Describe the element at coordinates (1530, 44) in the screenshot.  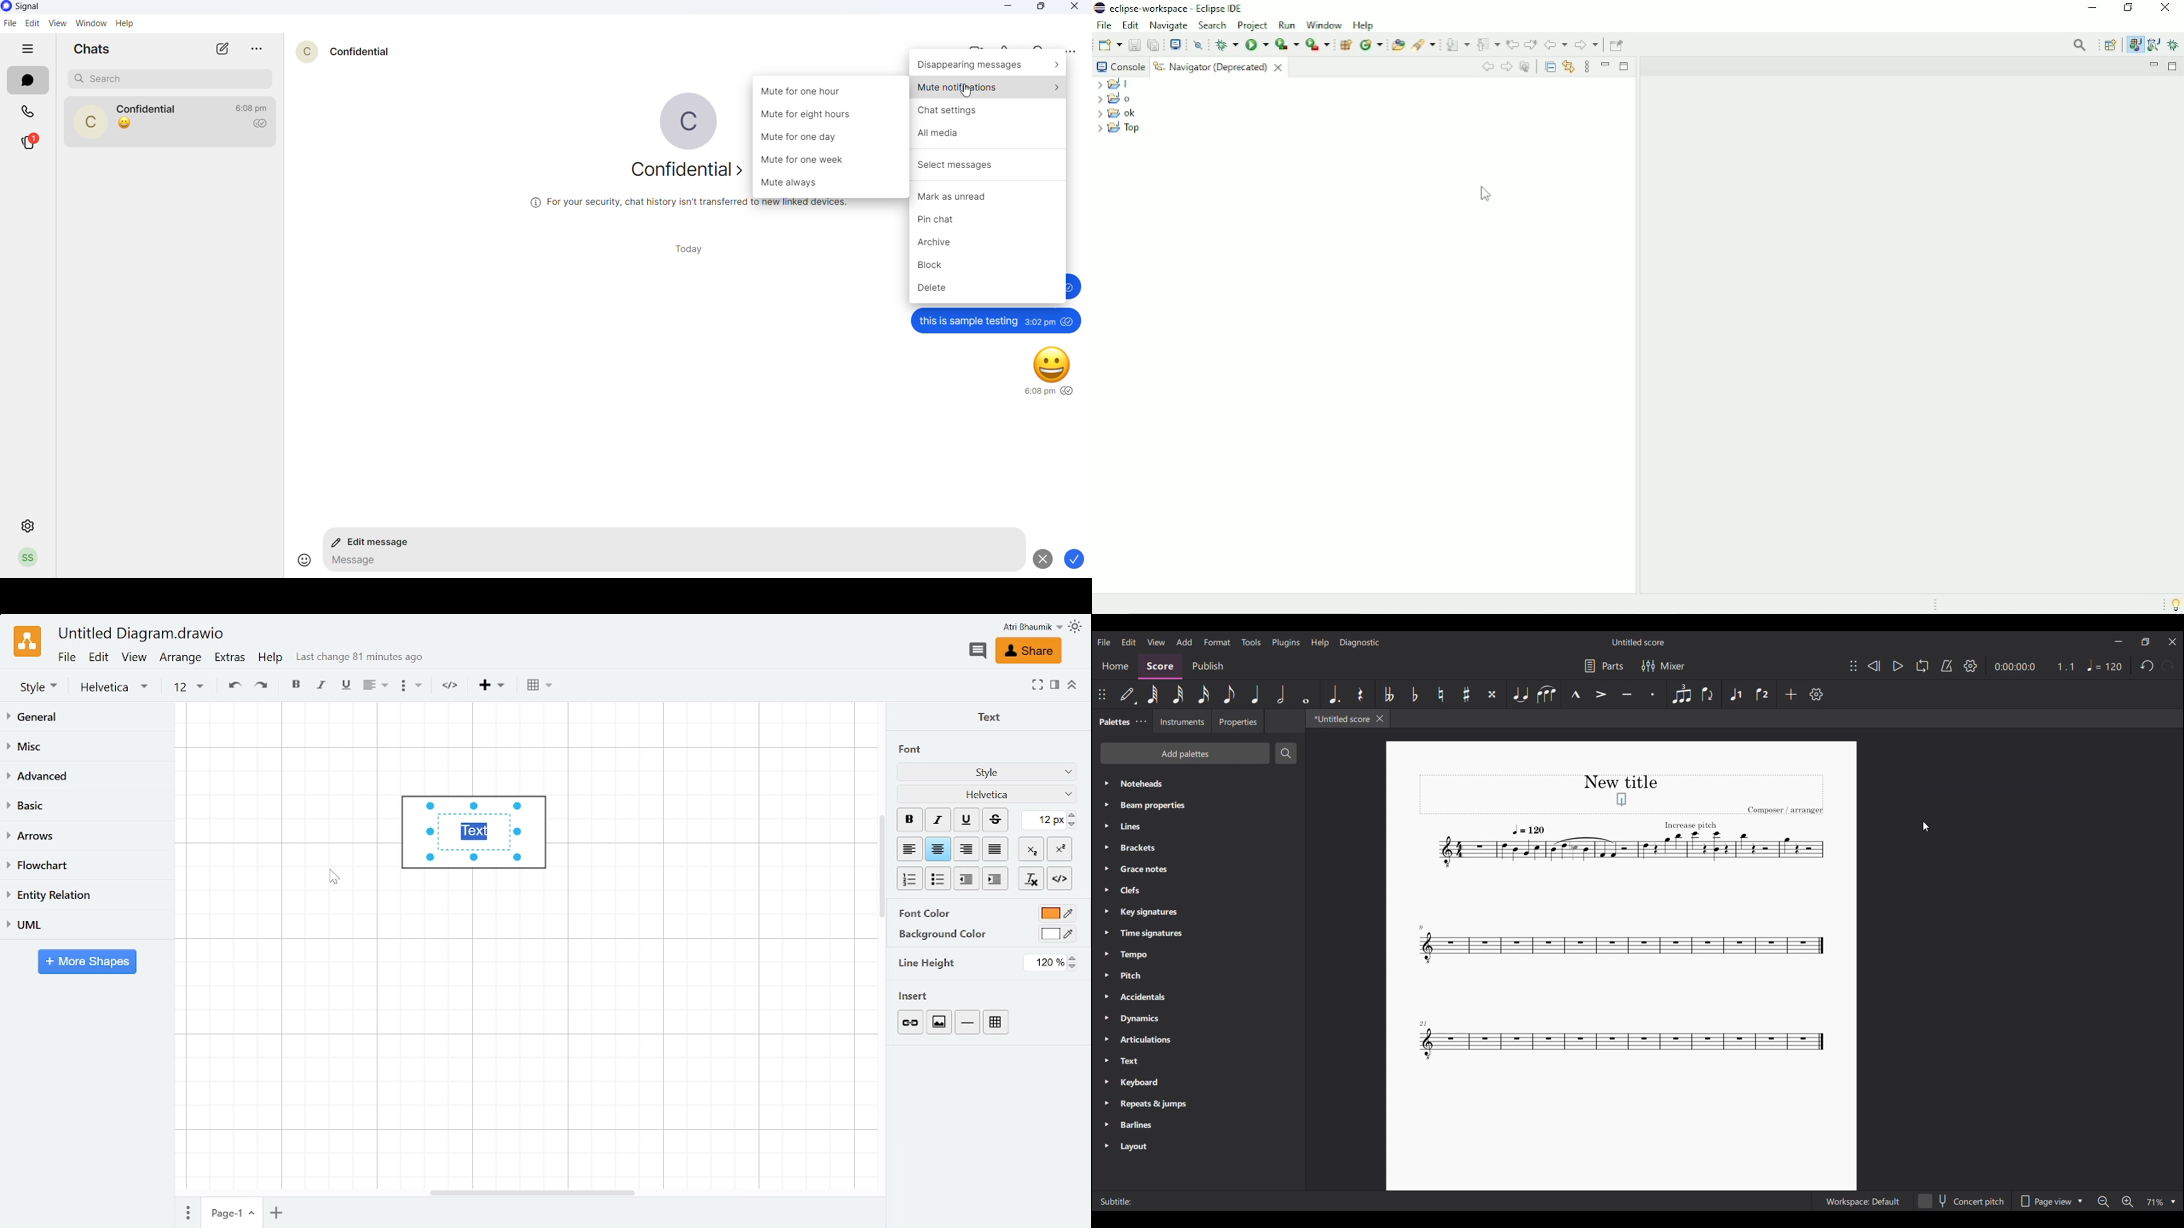
I see `Next edit location` at that location.